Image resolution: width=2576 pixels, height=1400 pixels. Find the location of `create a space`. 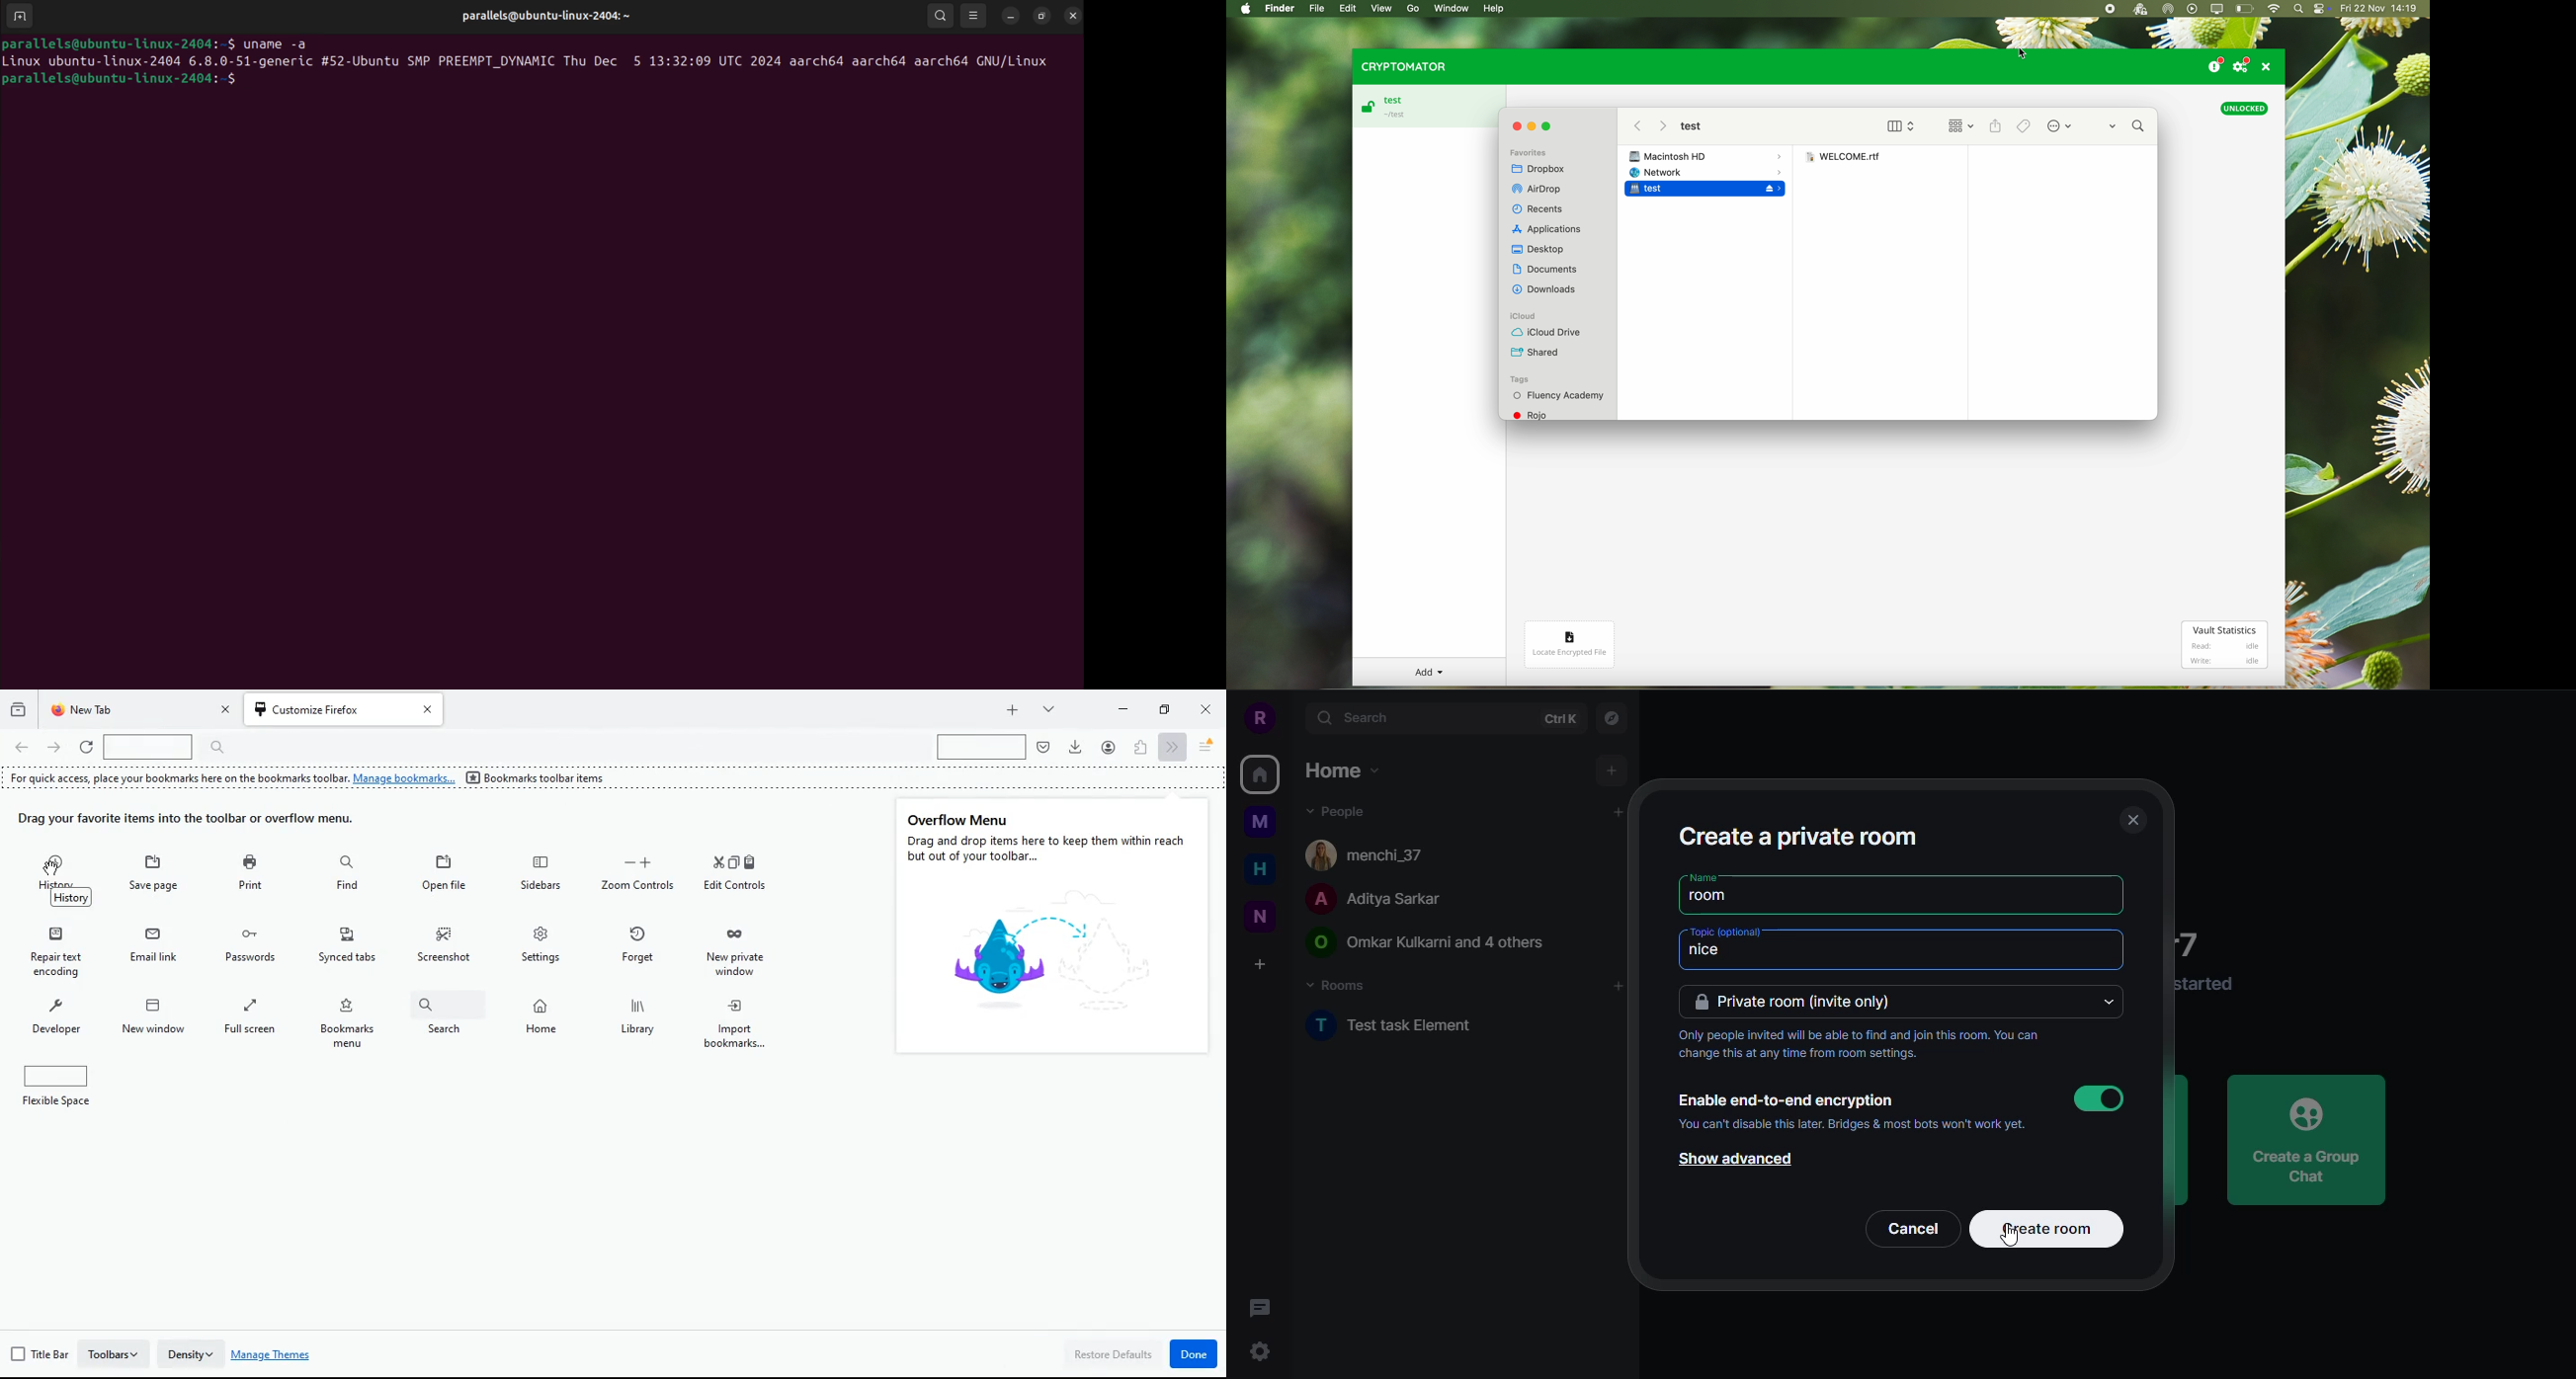

create a space is located at coordinates (1260, 964).